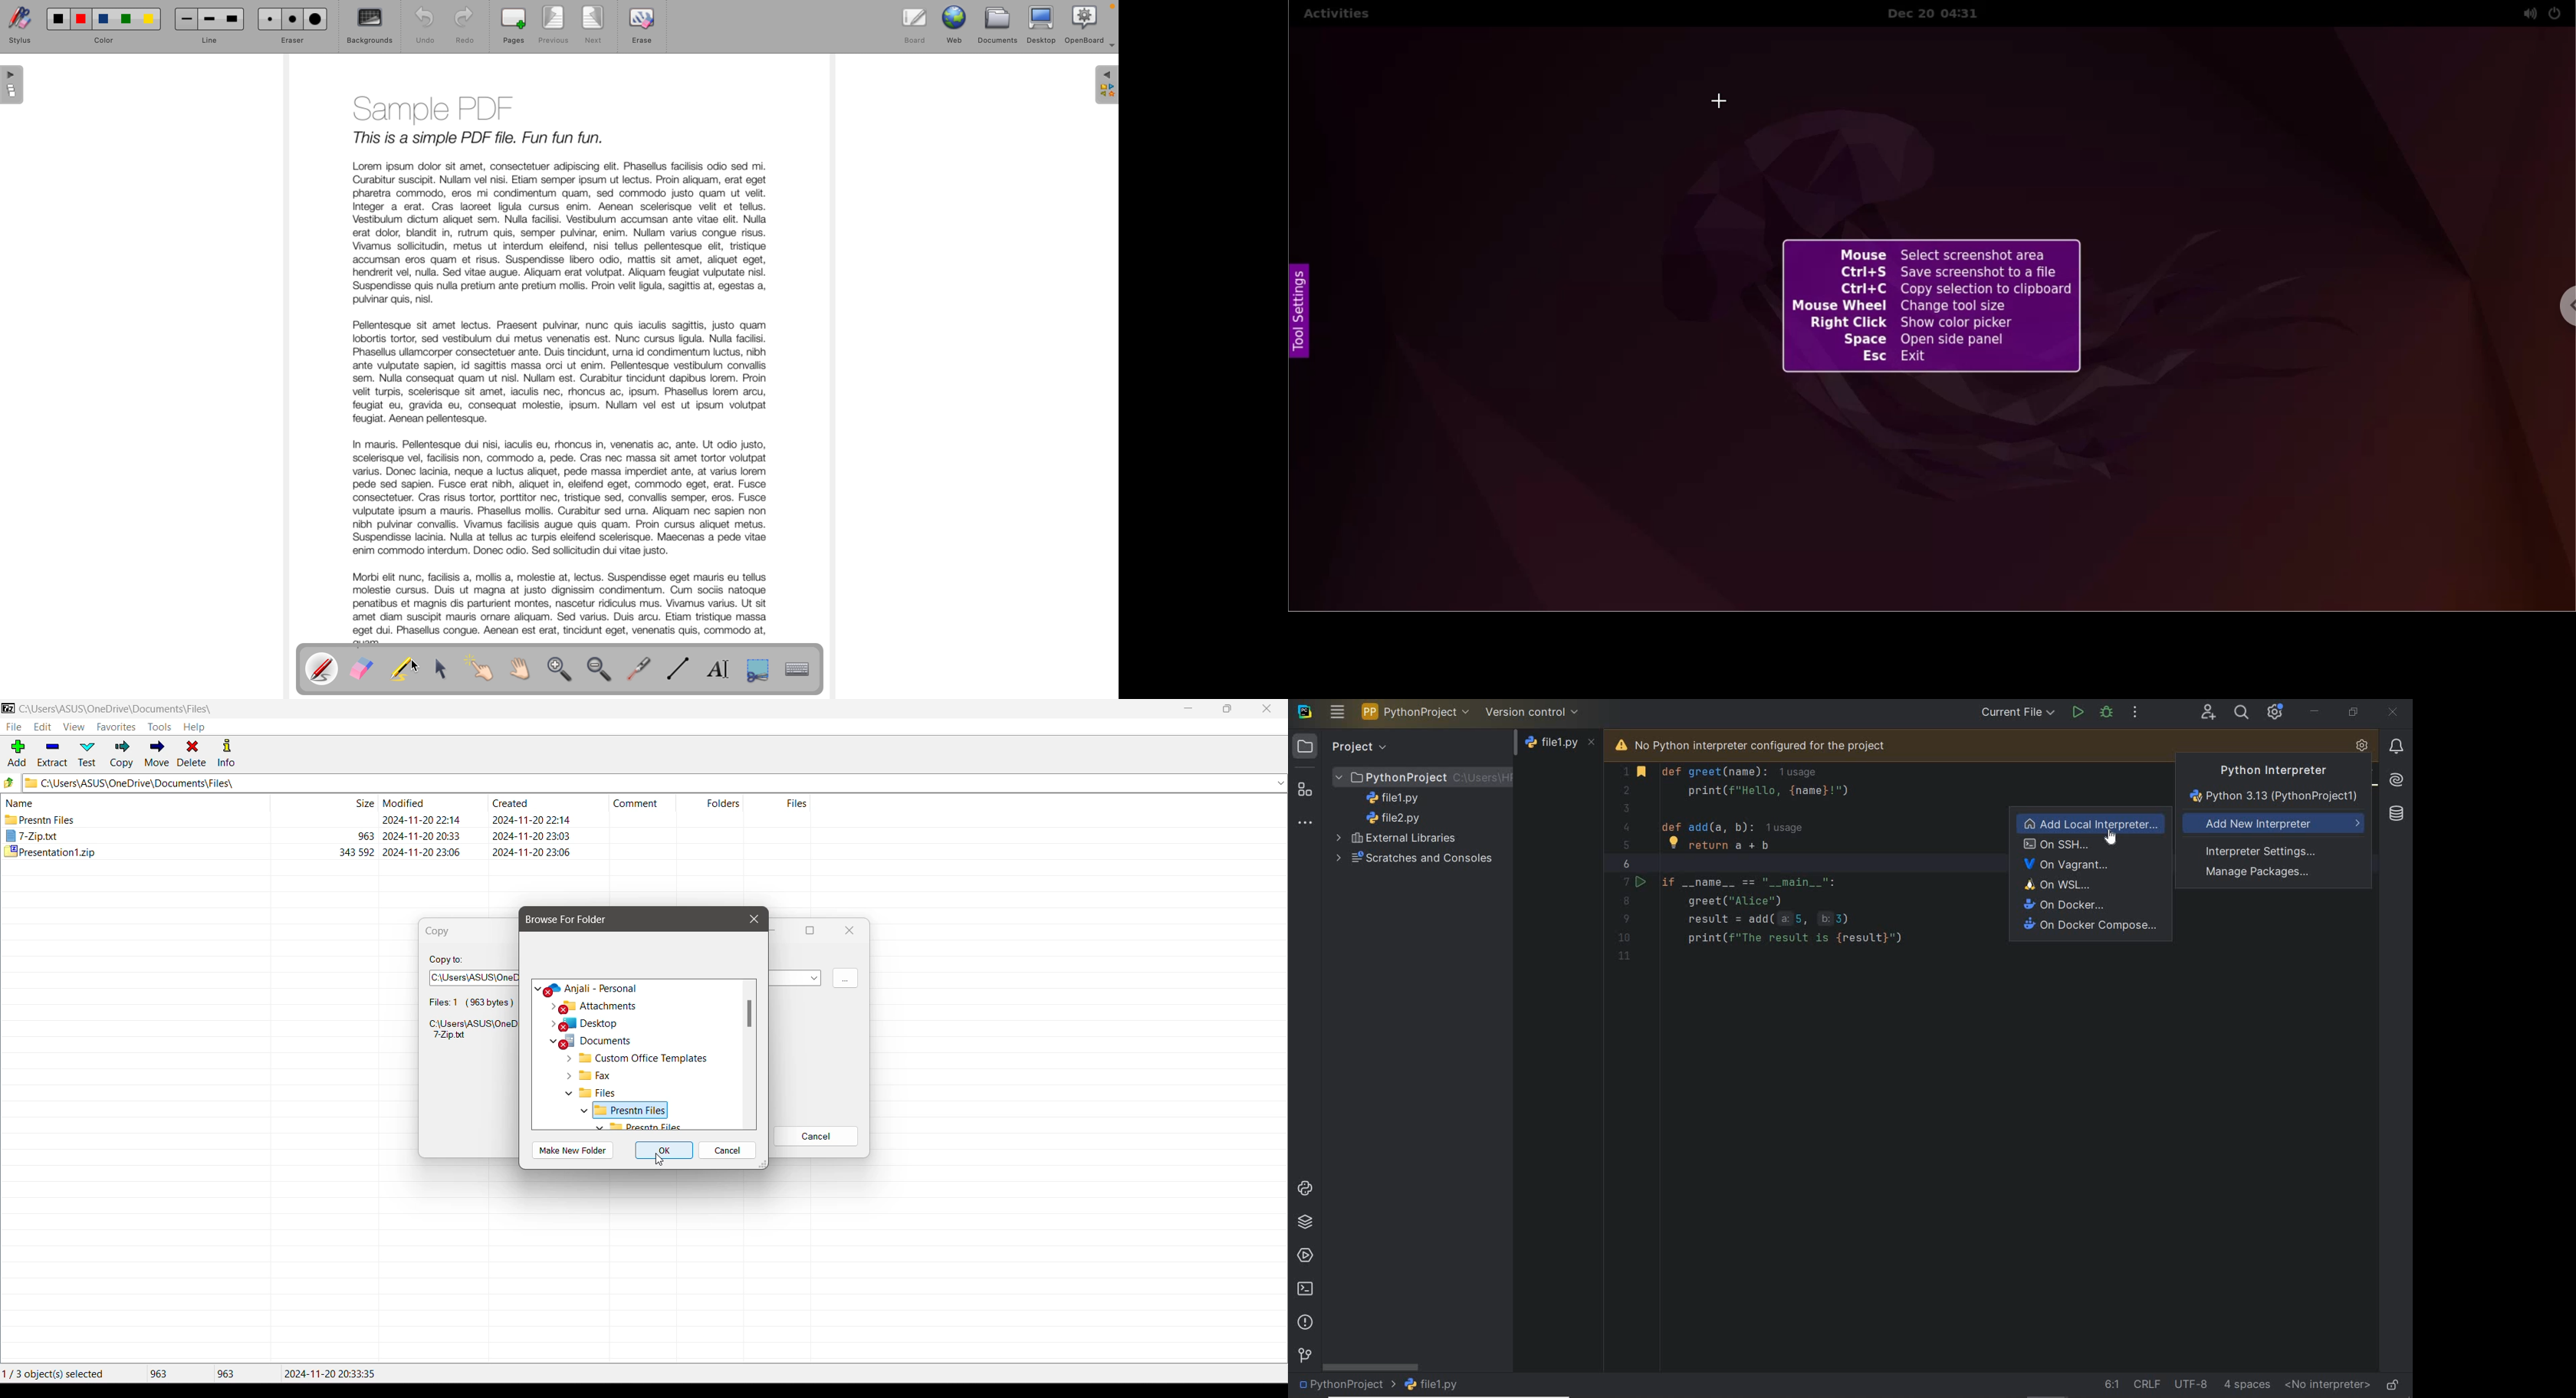 The height and width of the screenshot is (1400, 2576). I want to click on cancel, so click(727, 1152).